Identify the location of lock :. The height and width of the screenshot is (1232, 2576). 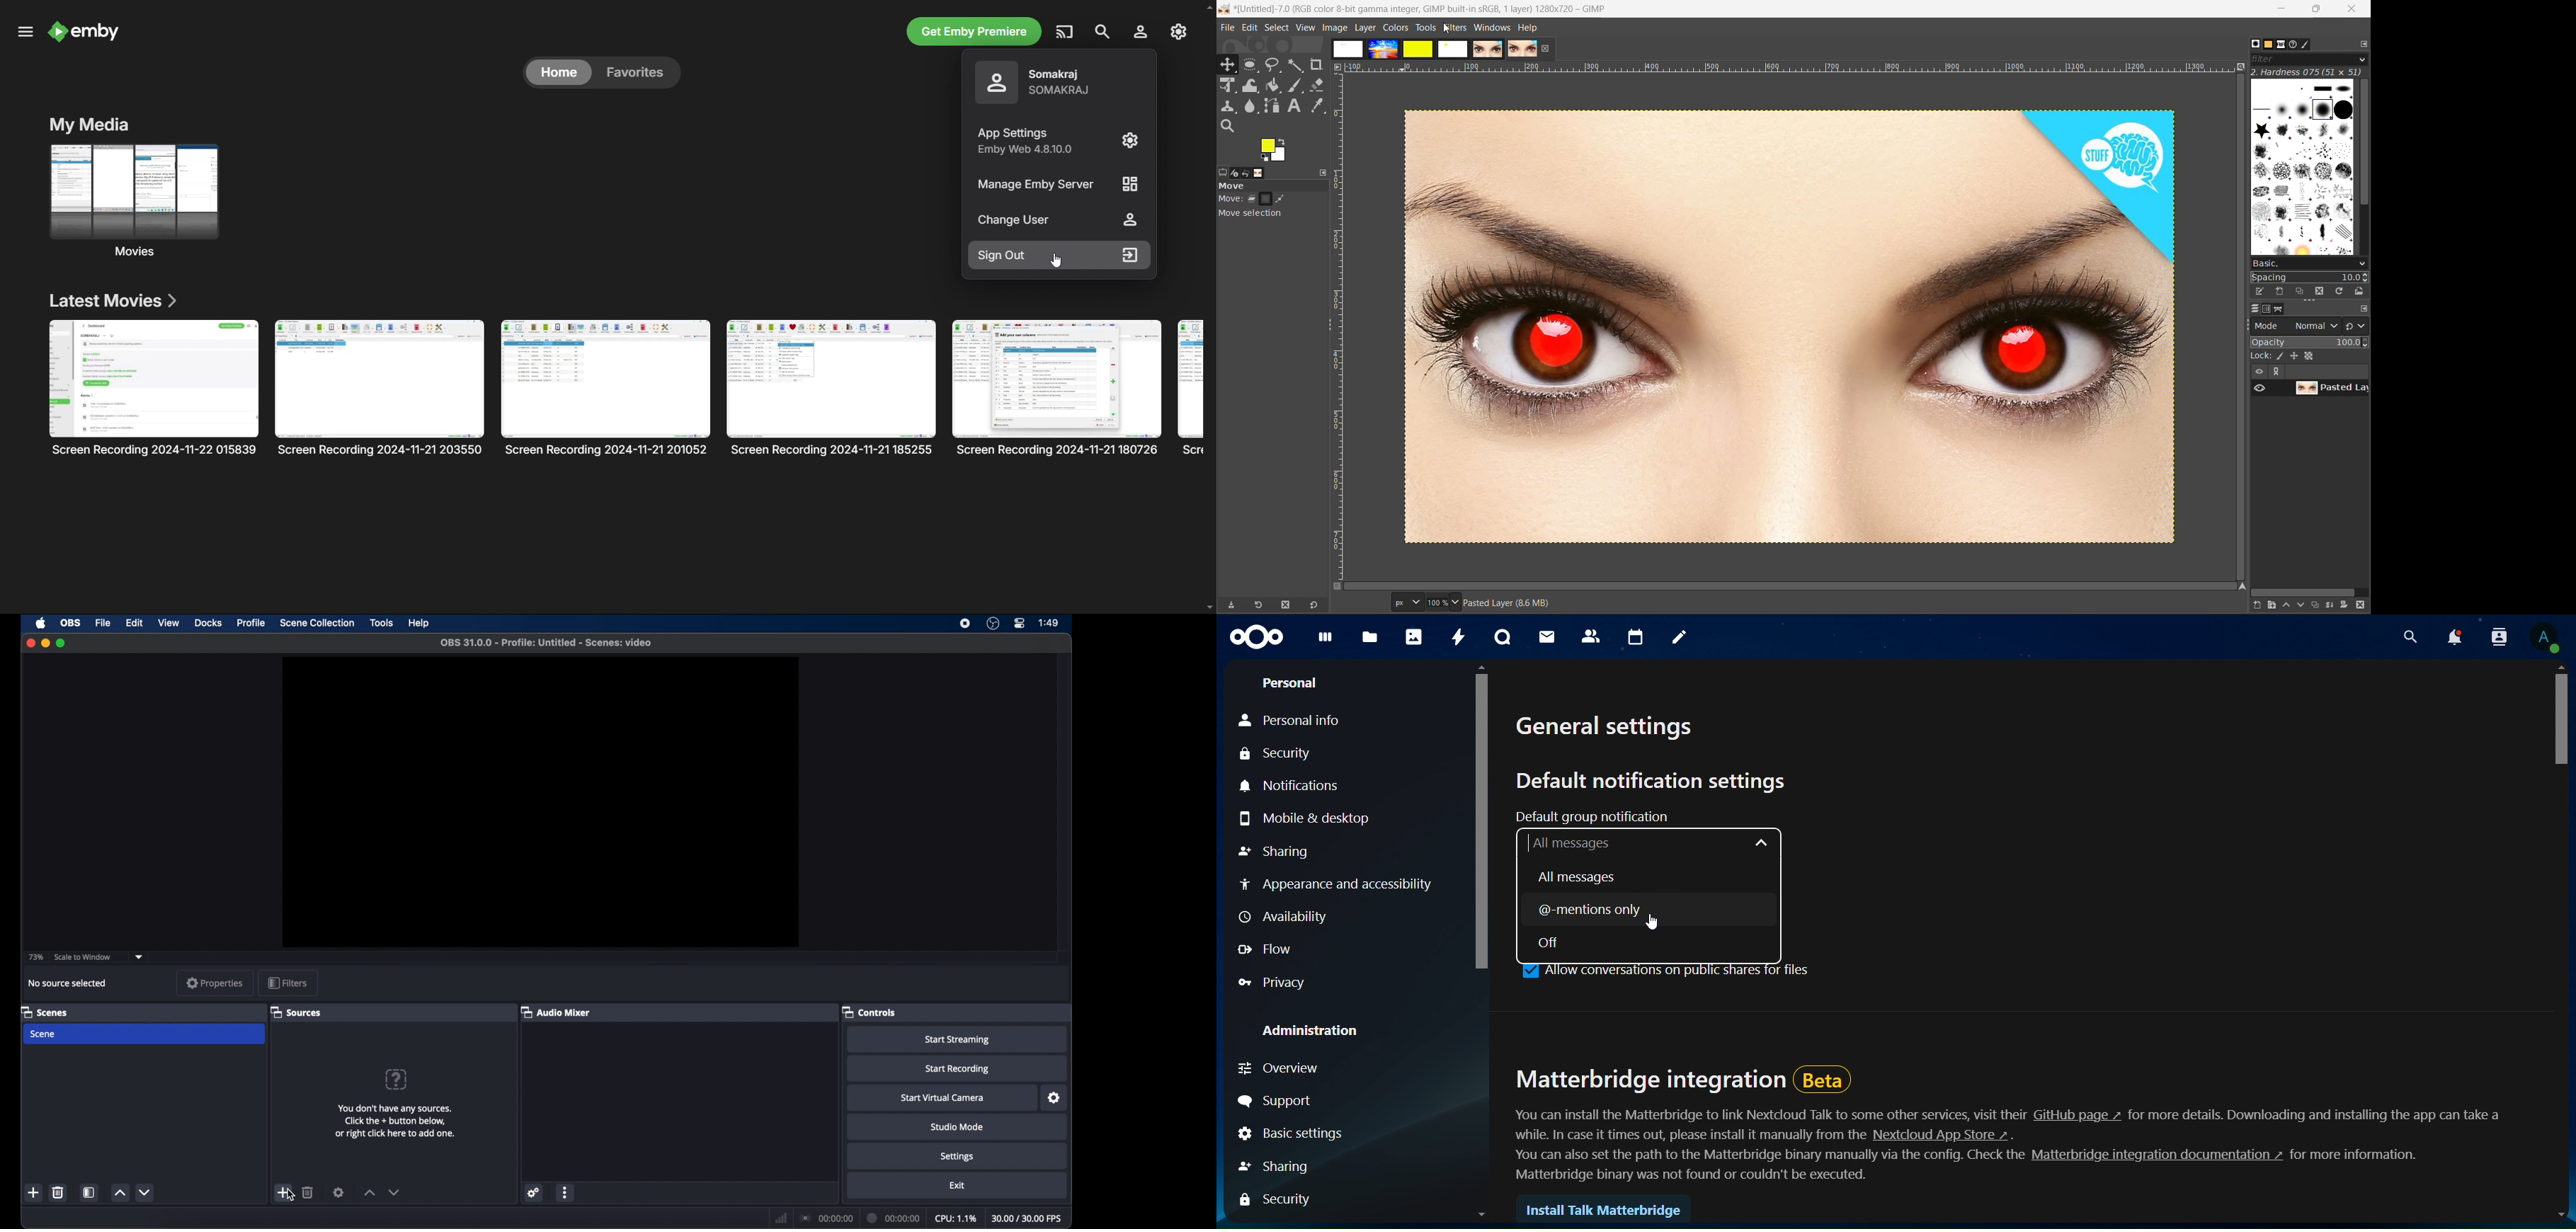
(2259, 356).